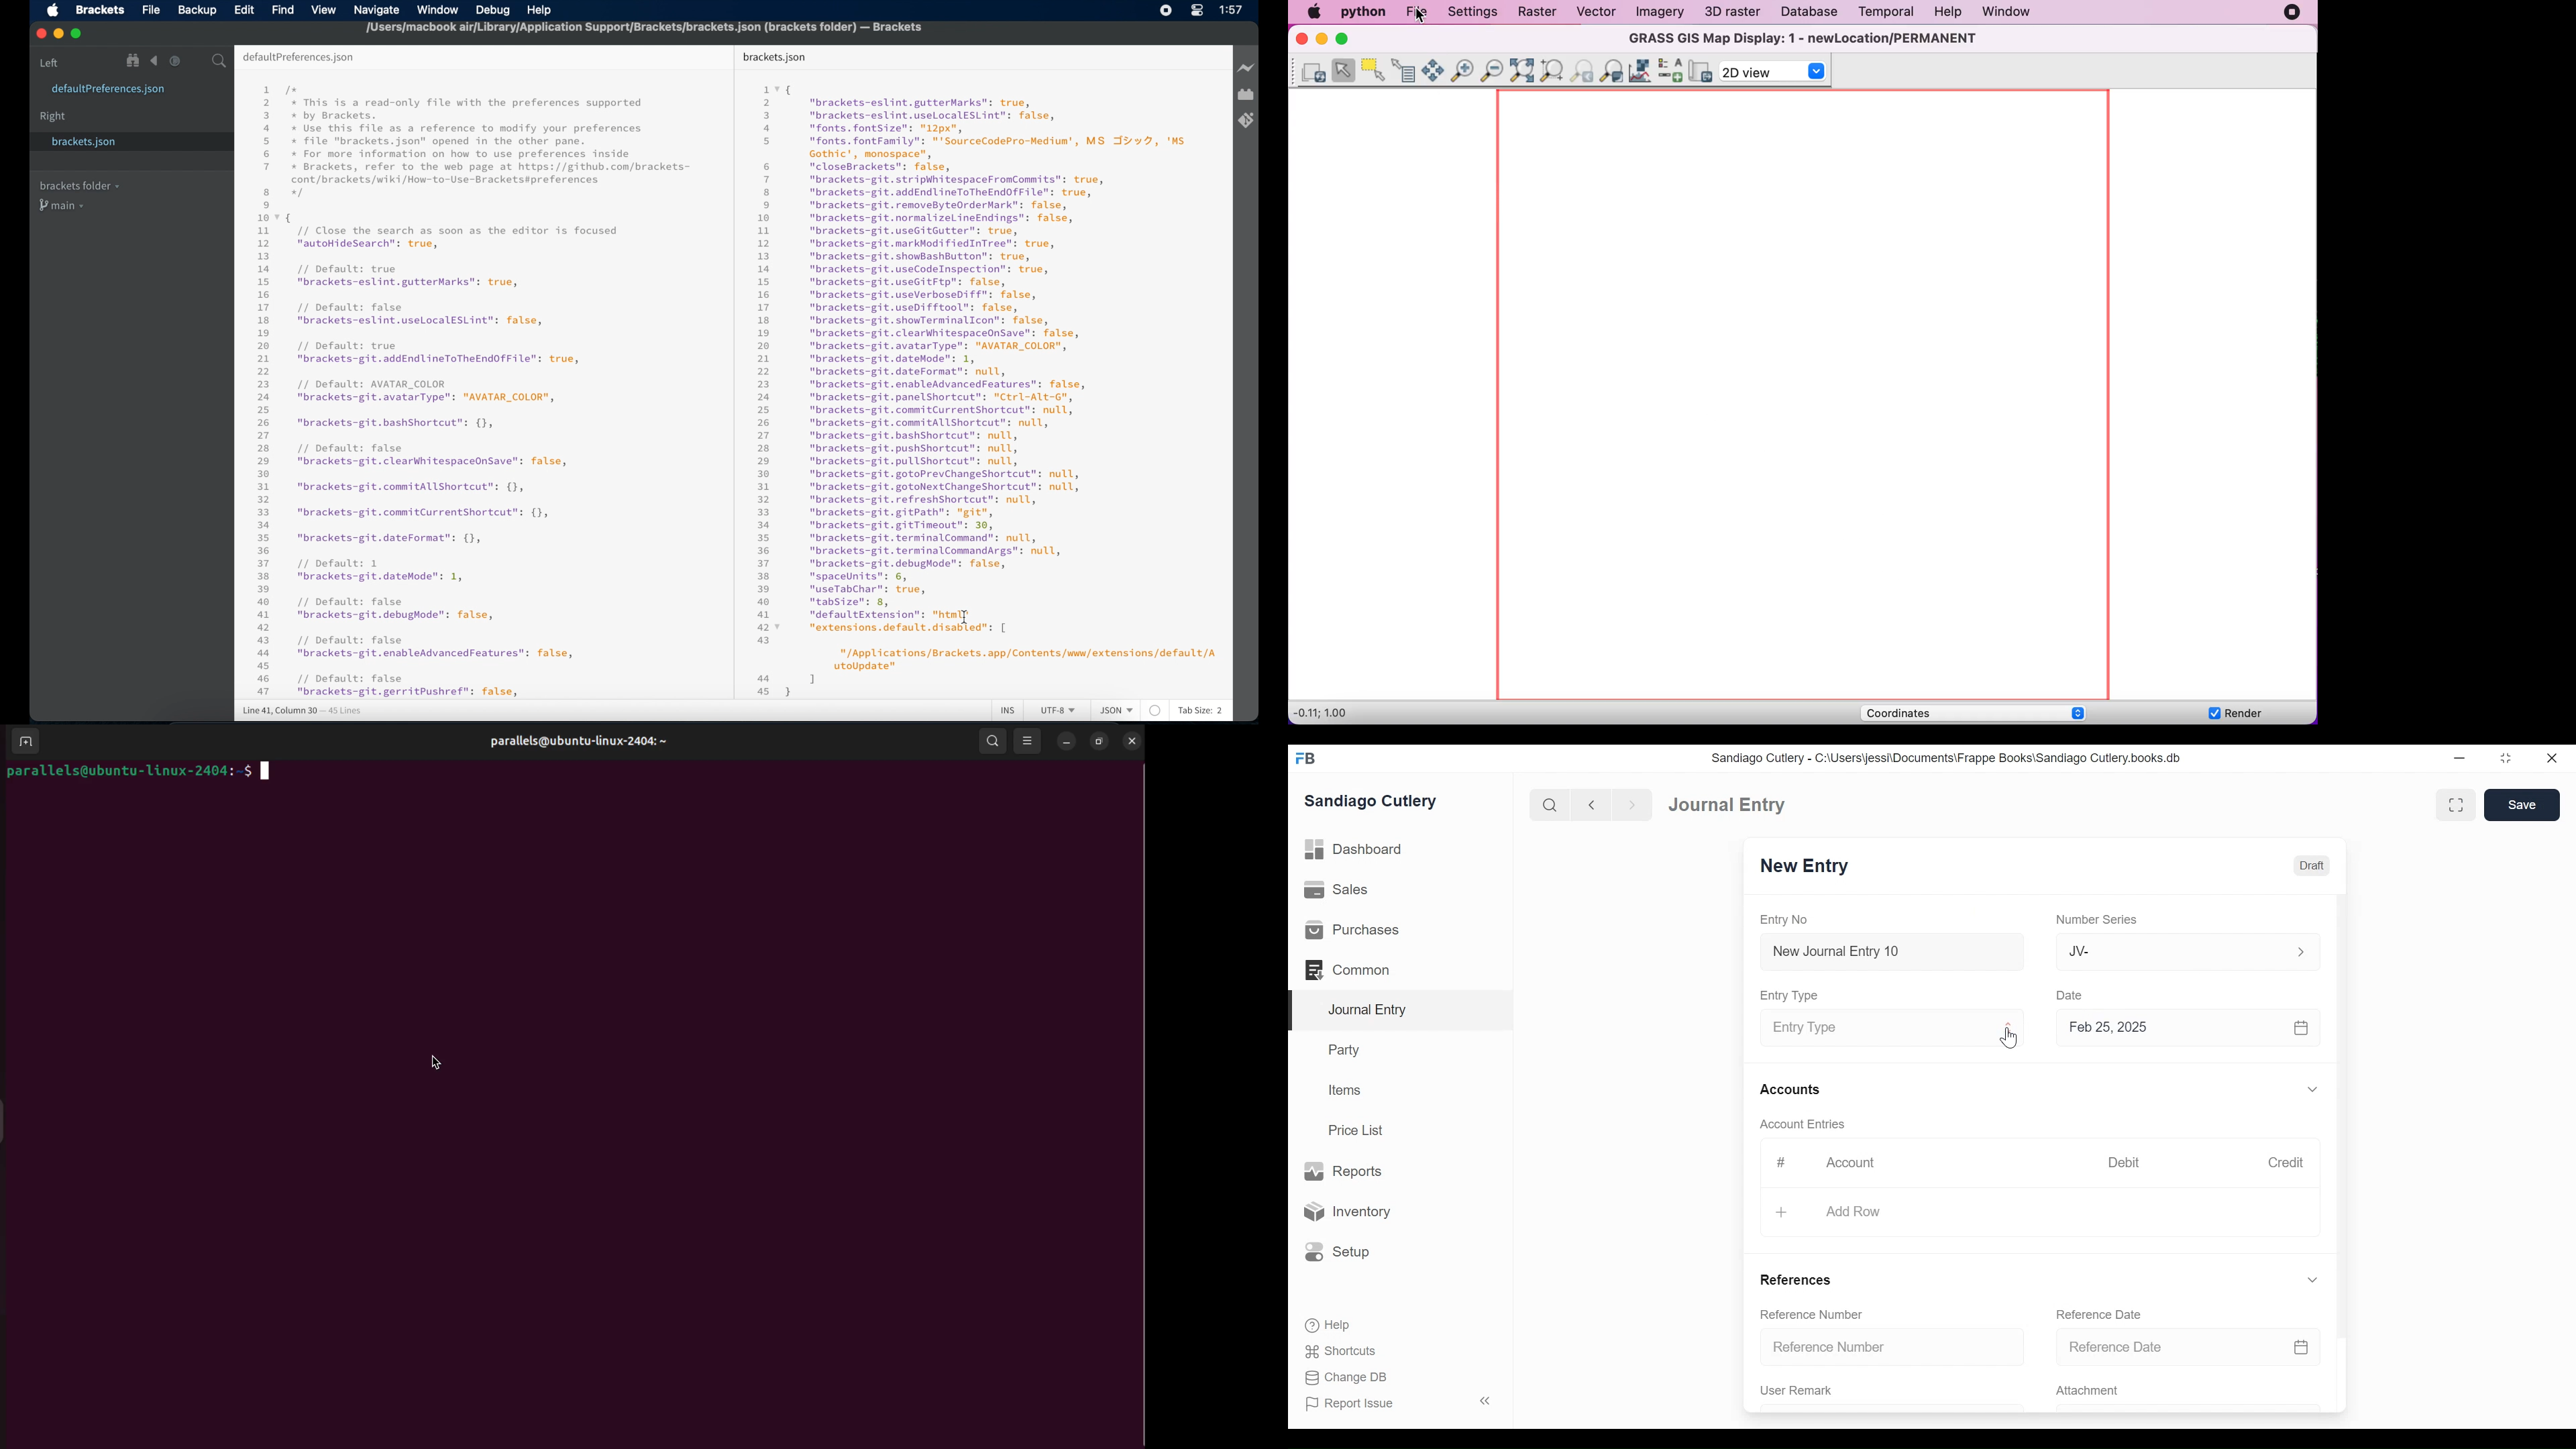 The width and height of the screenshot is (2576, 1456). Describe the element at coordinates (2522, 805) in the screenshot. I see `Save` at that location.